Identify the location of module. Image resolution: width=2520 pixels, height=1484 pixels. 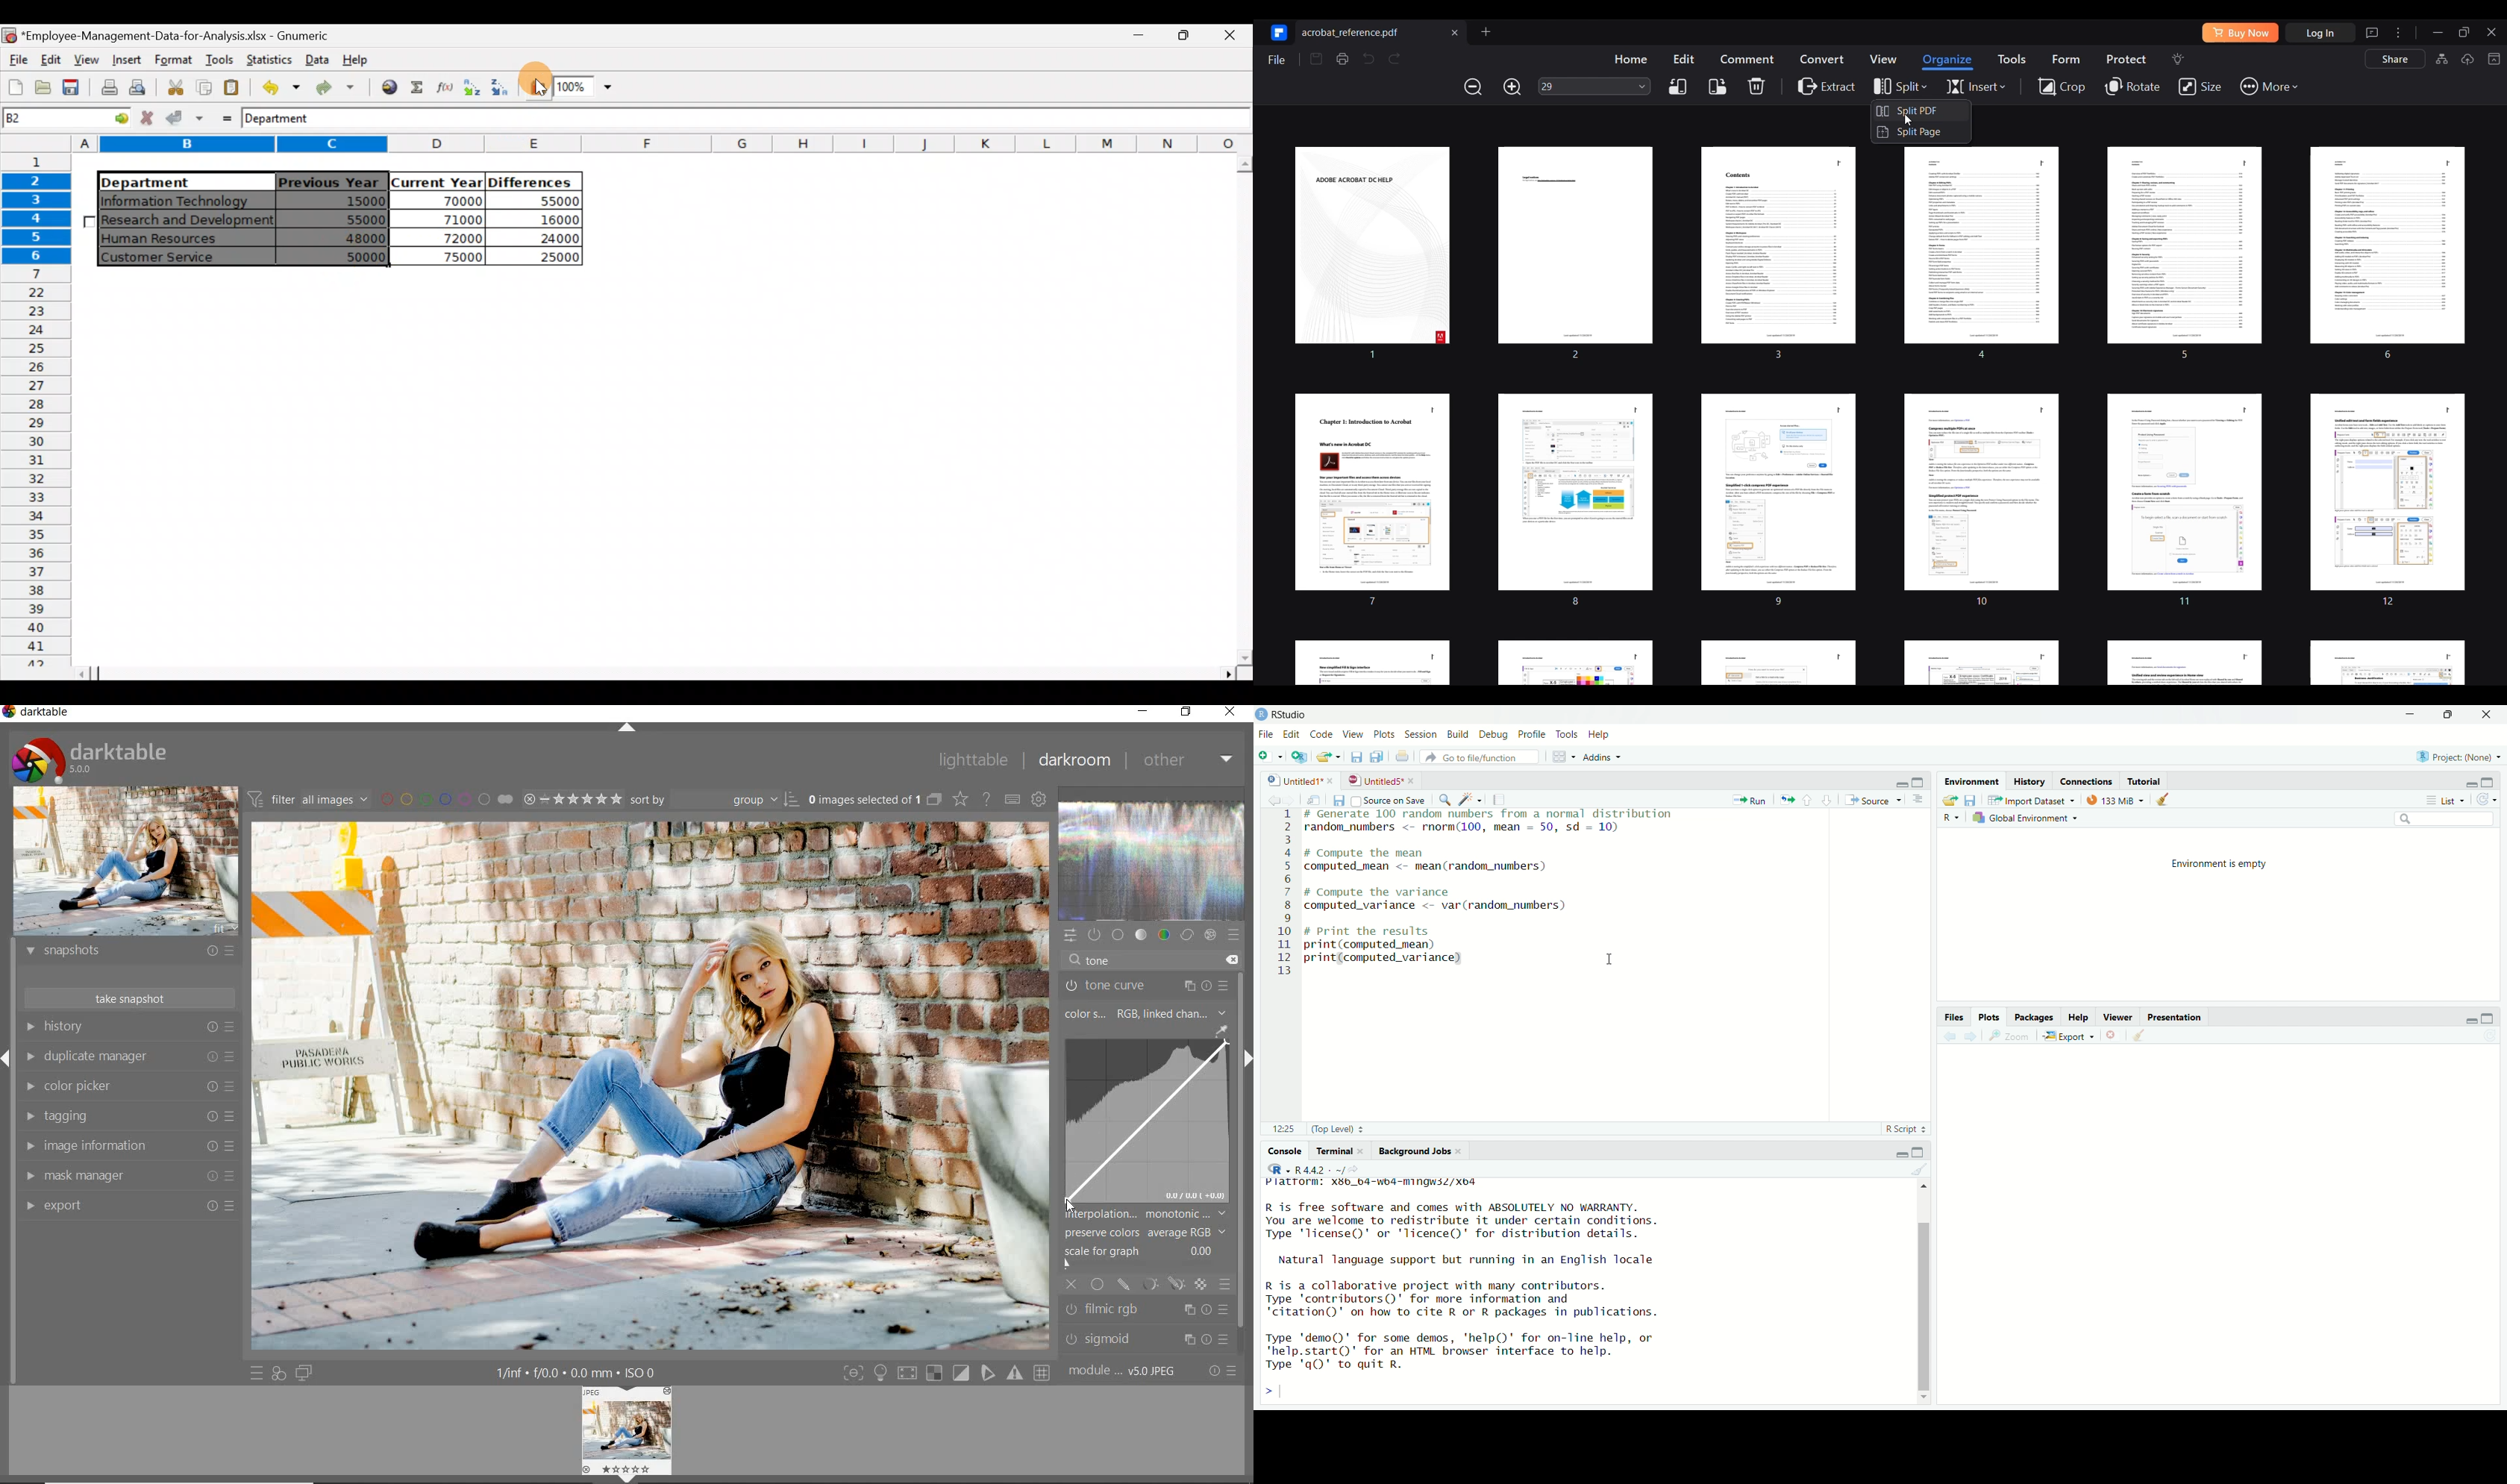
(1121, 1371).